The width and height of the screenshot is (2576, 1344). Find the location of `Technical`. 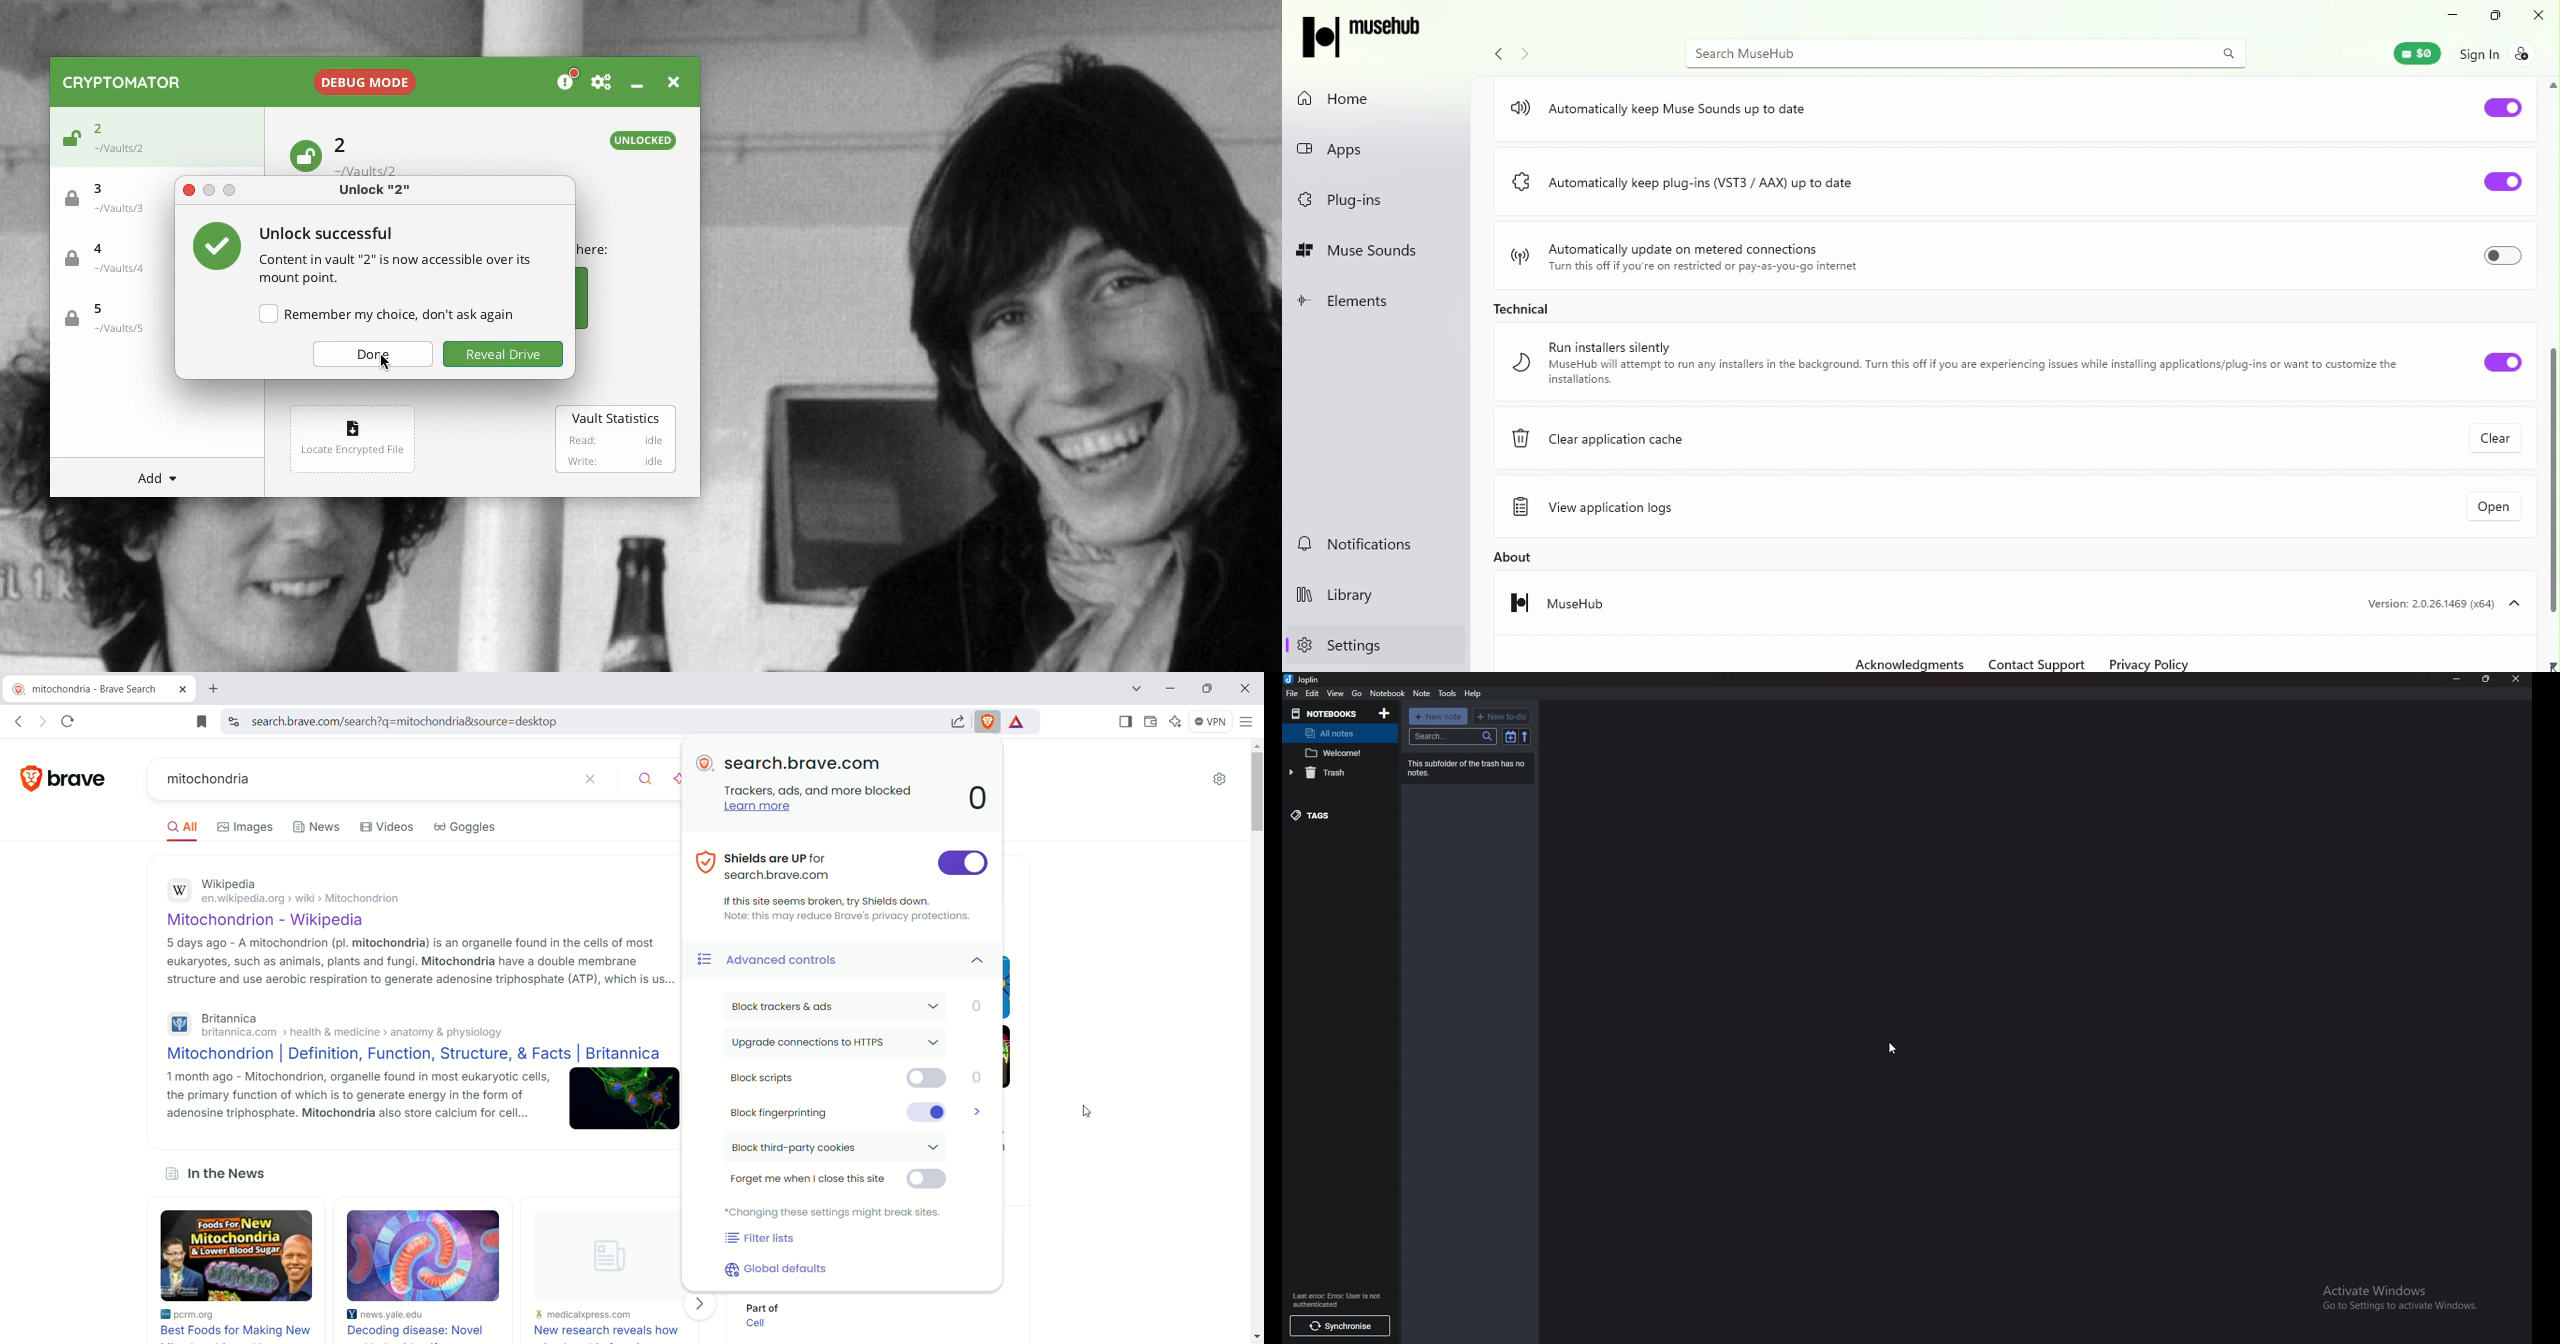

Technical is located at coordinates (1530, 313).